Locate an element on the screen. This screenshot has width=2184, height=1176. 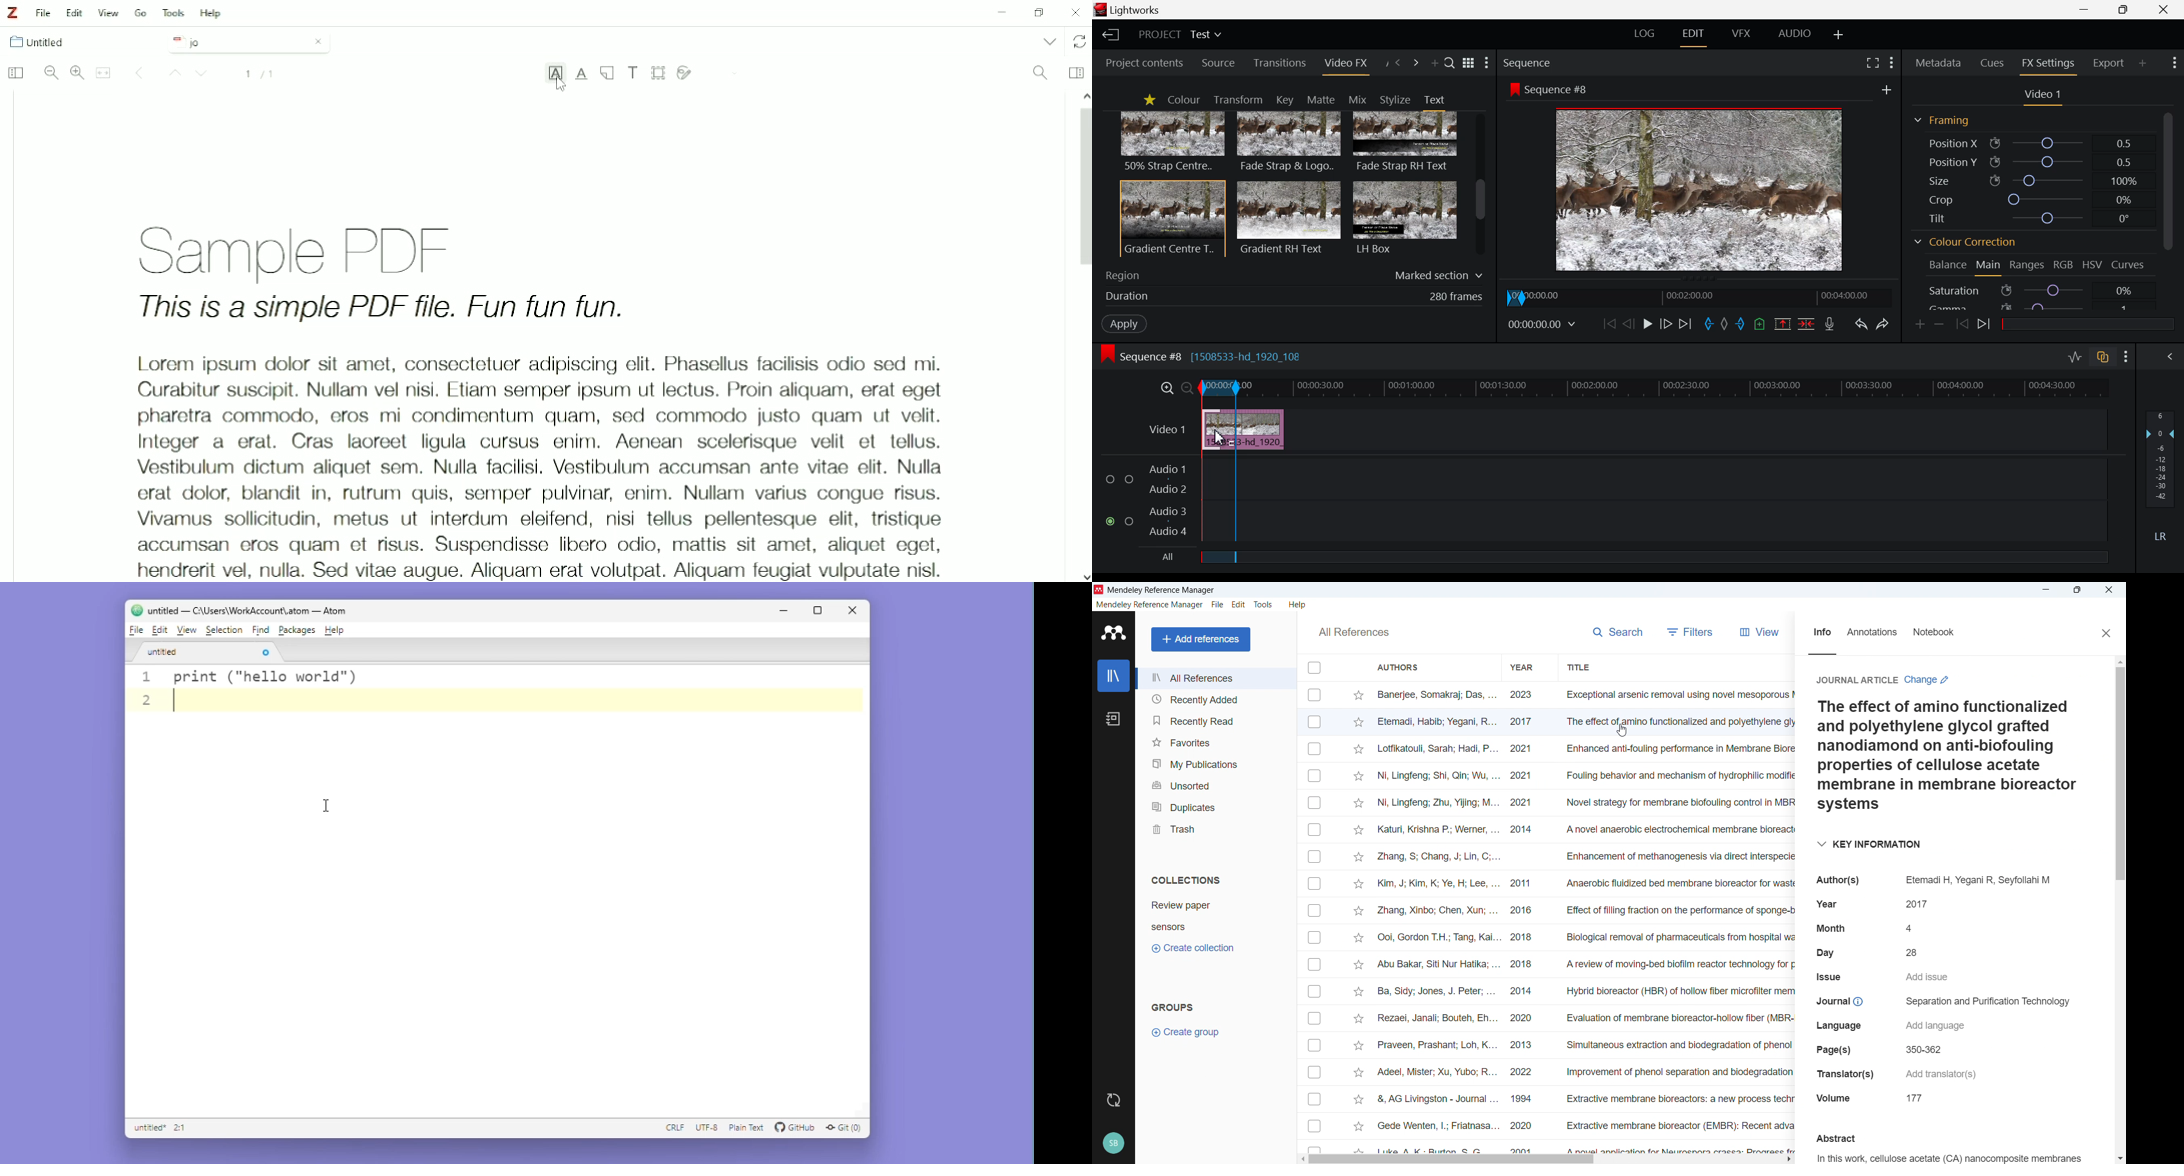
Sample PDF is located at coordinates (318, 248).